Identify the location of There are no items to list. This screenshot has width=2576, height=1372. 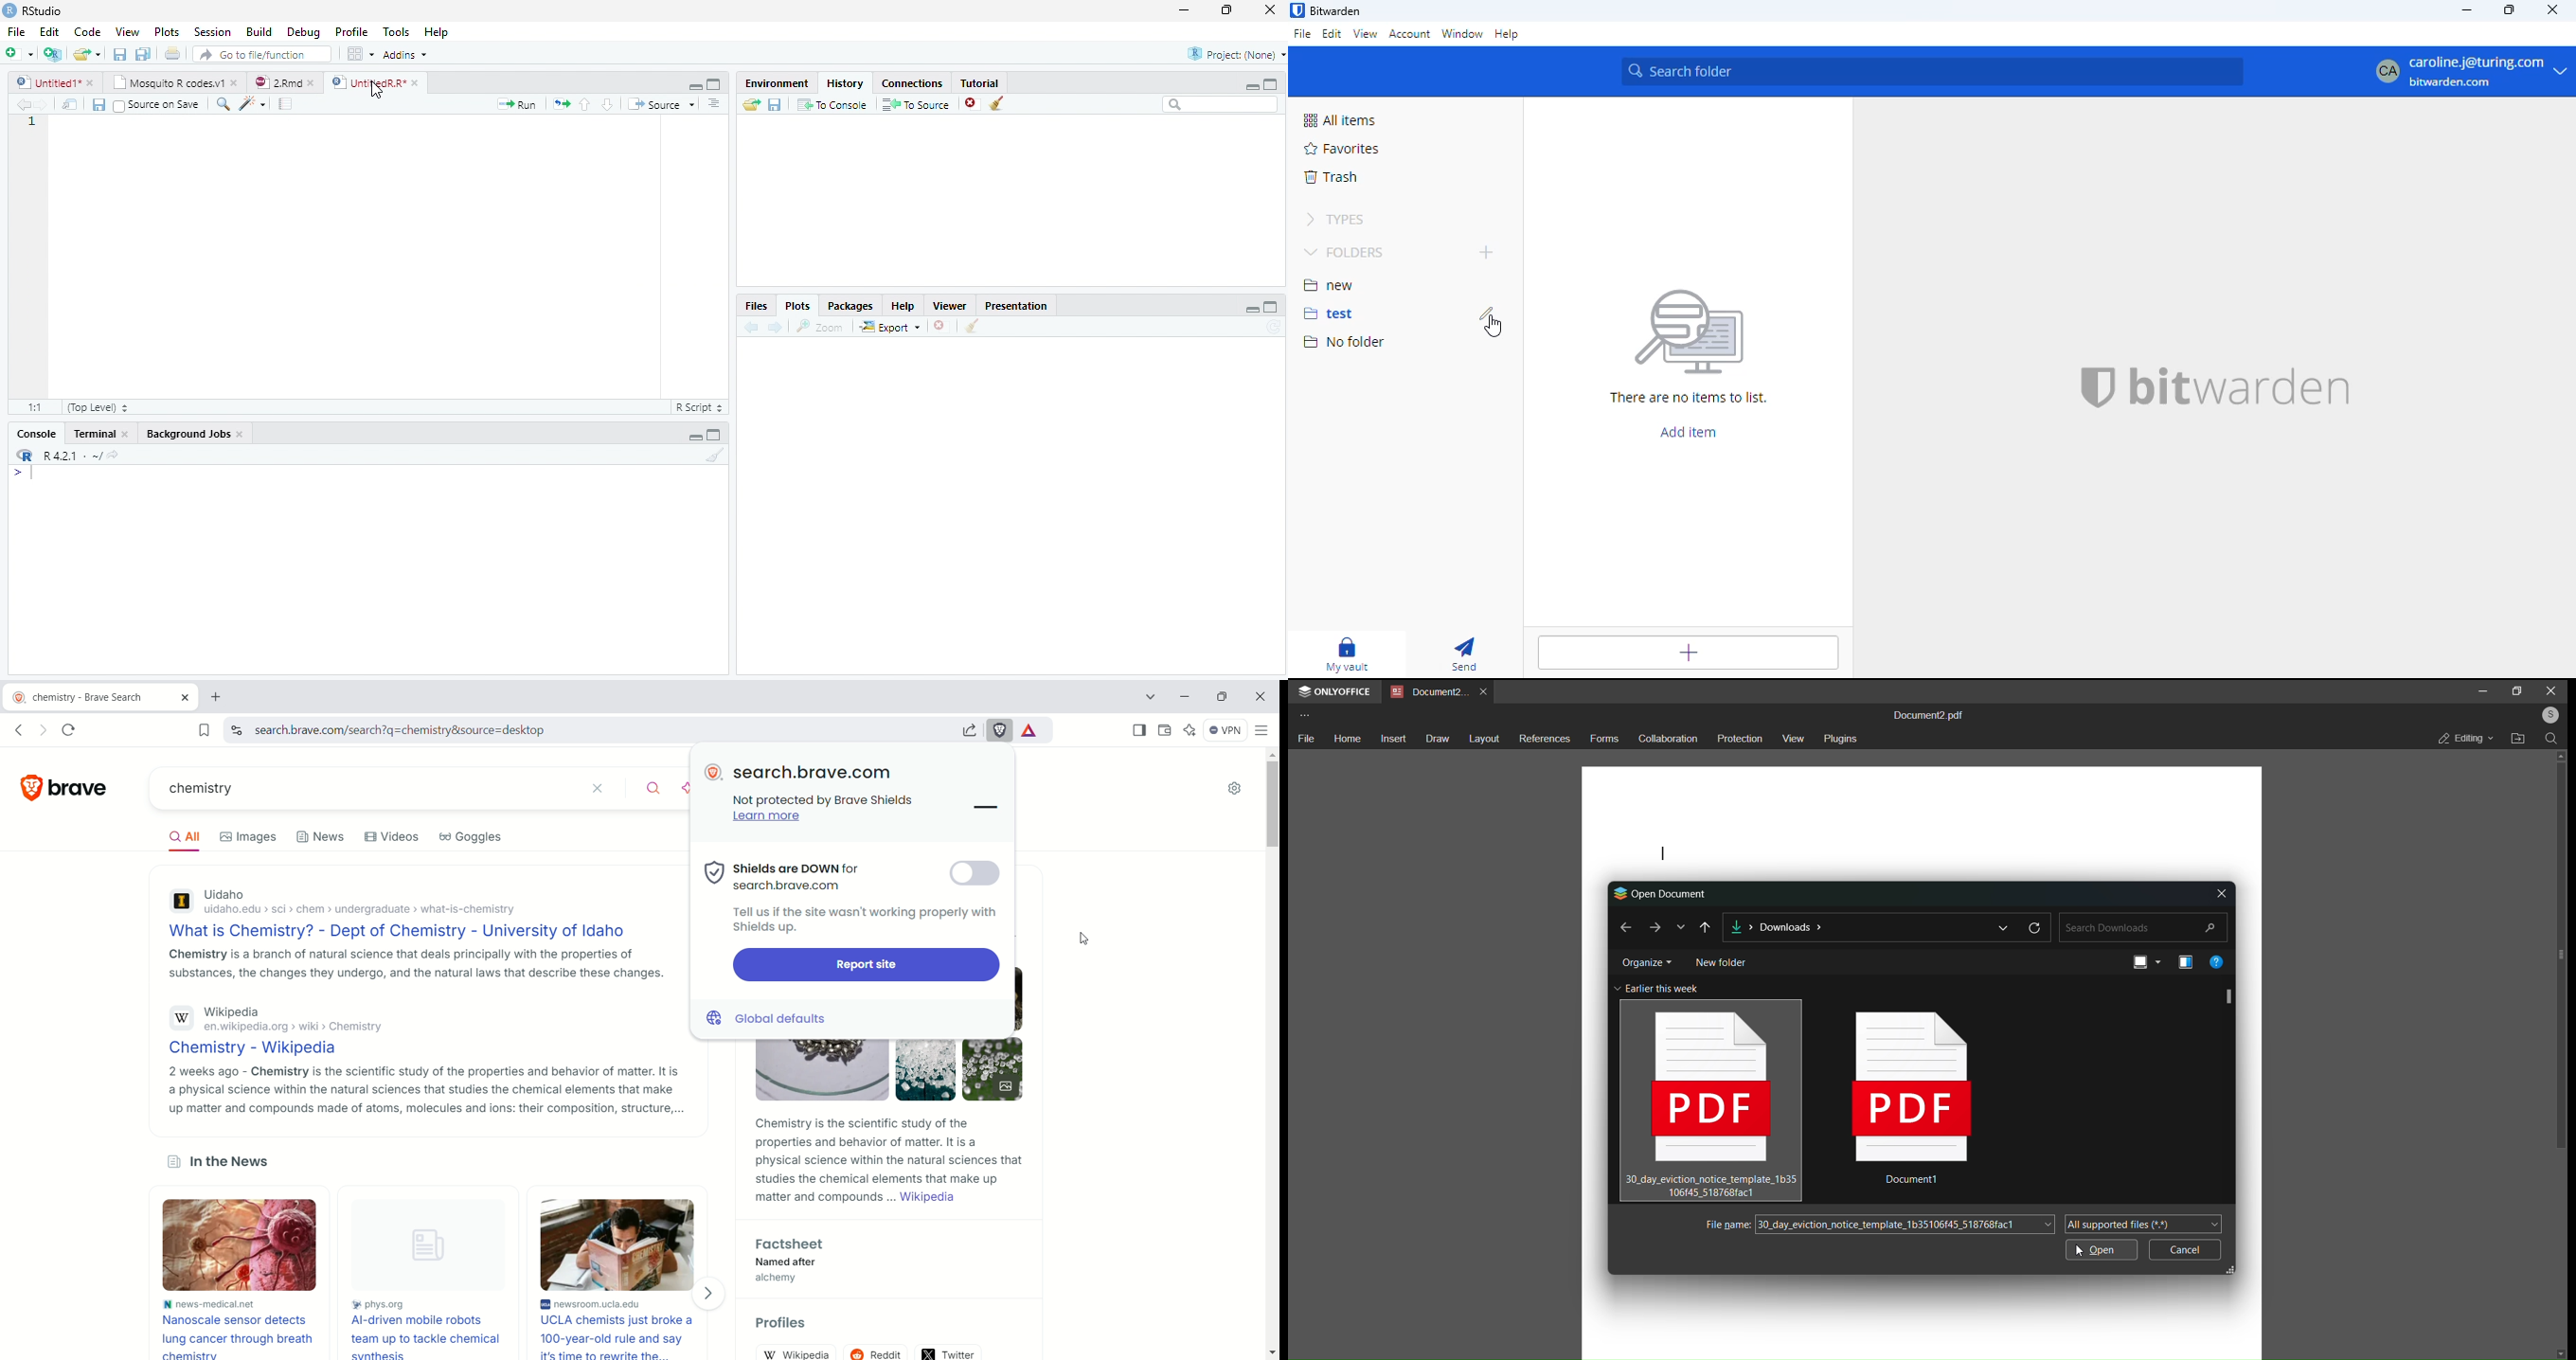
(1694, 400).